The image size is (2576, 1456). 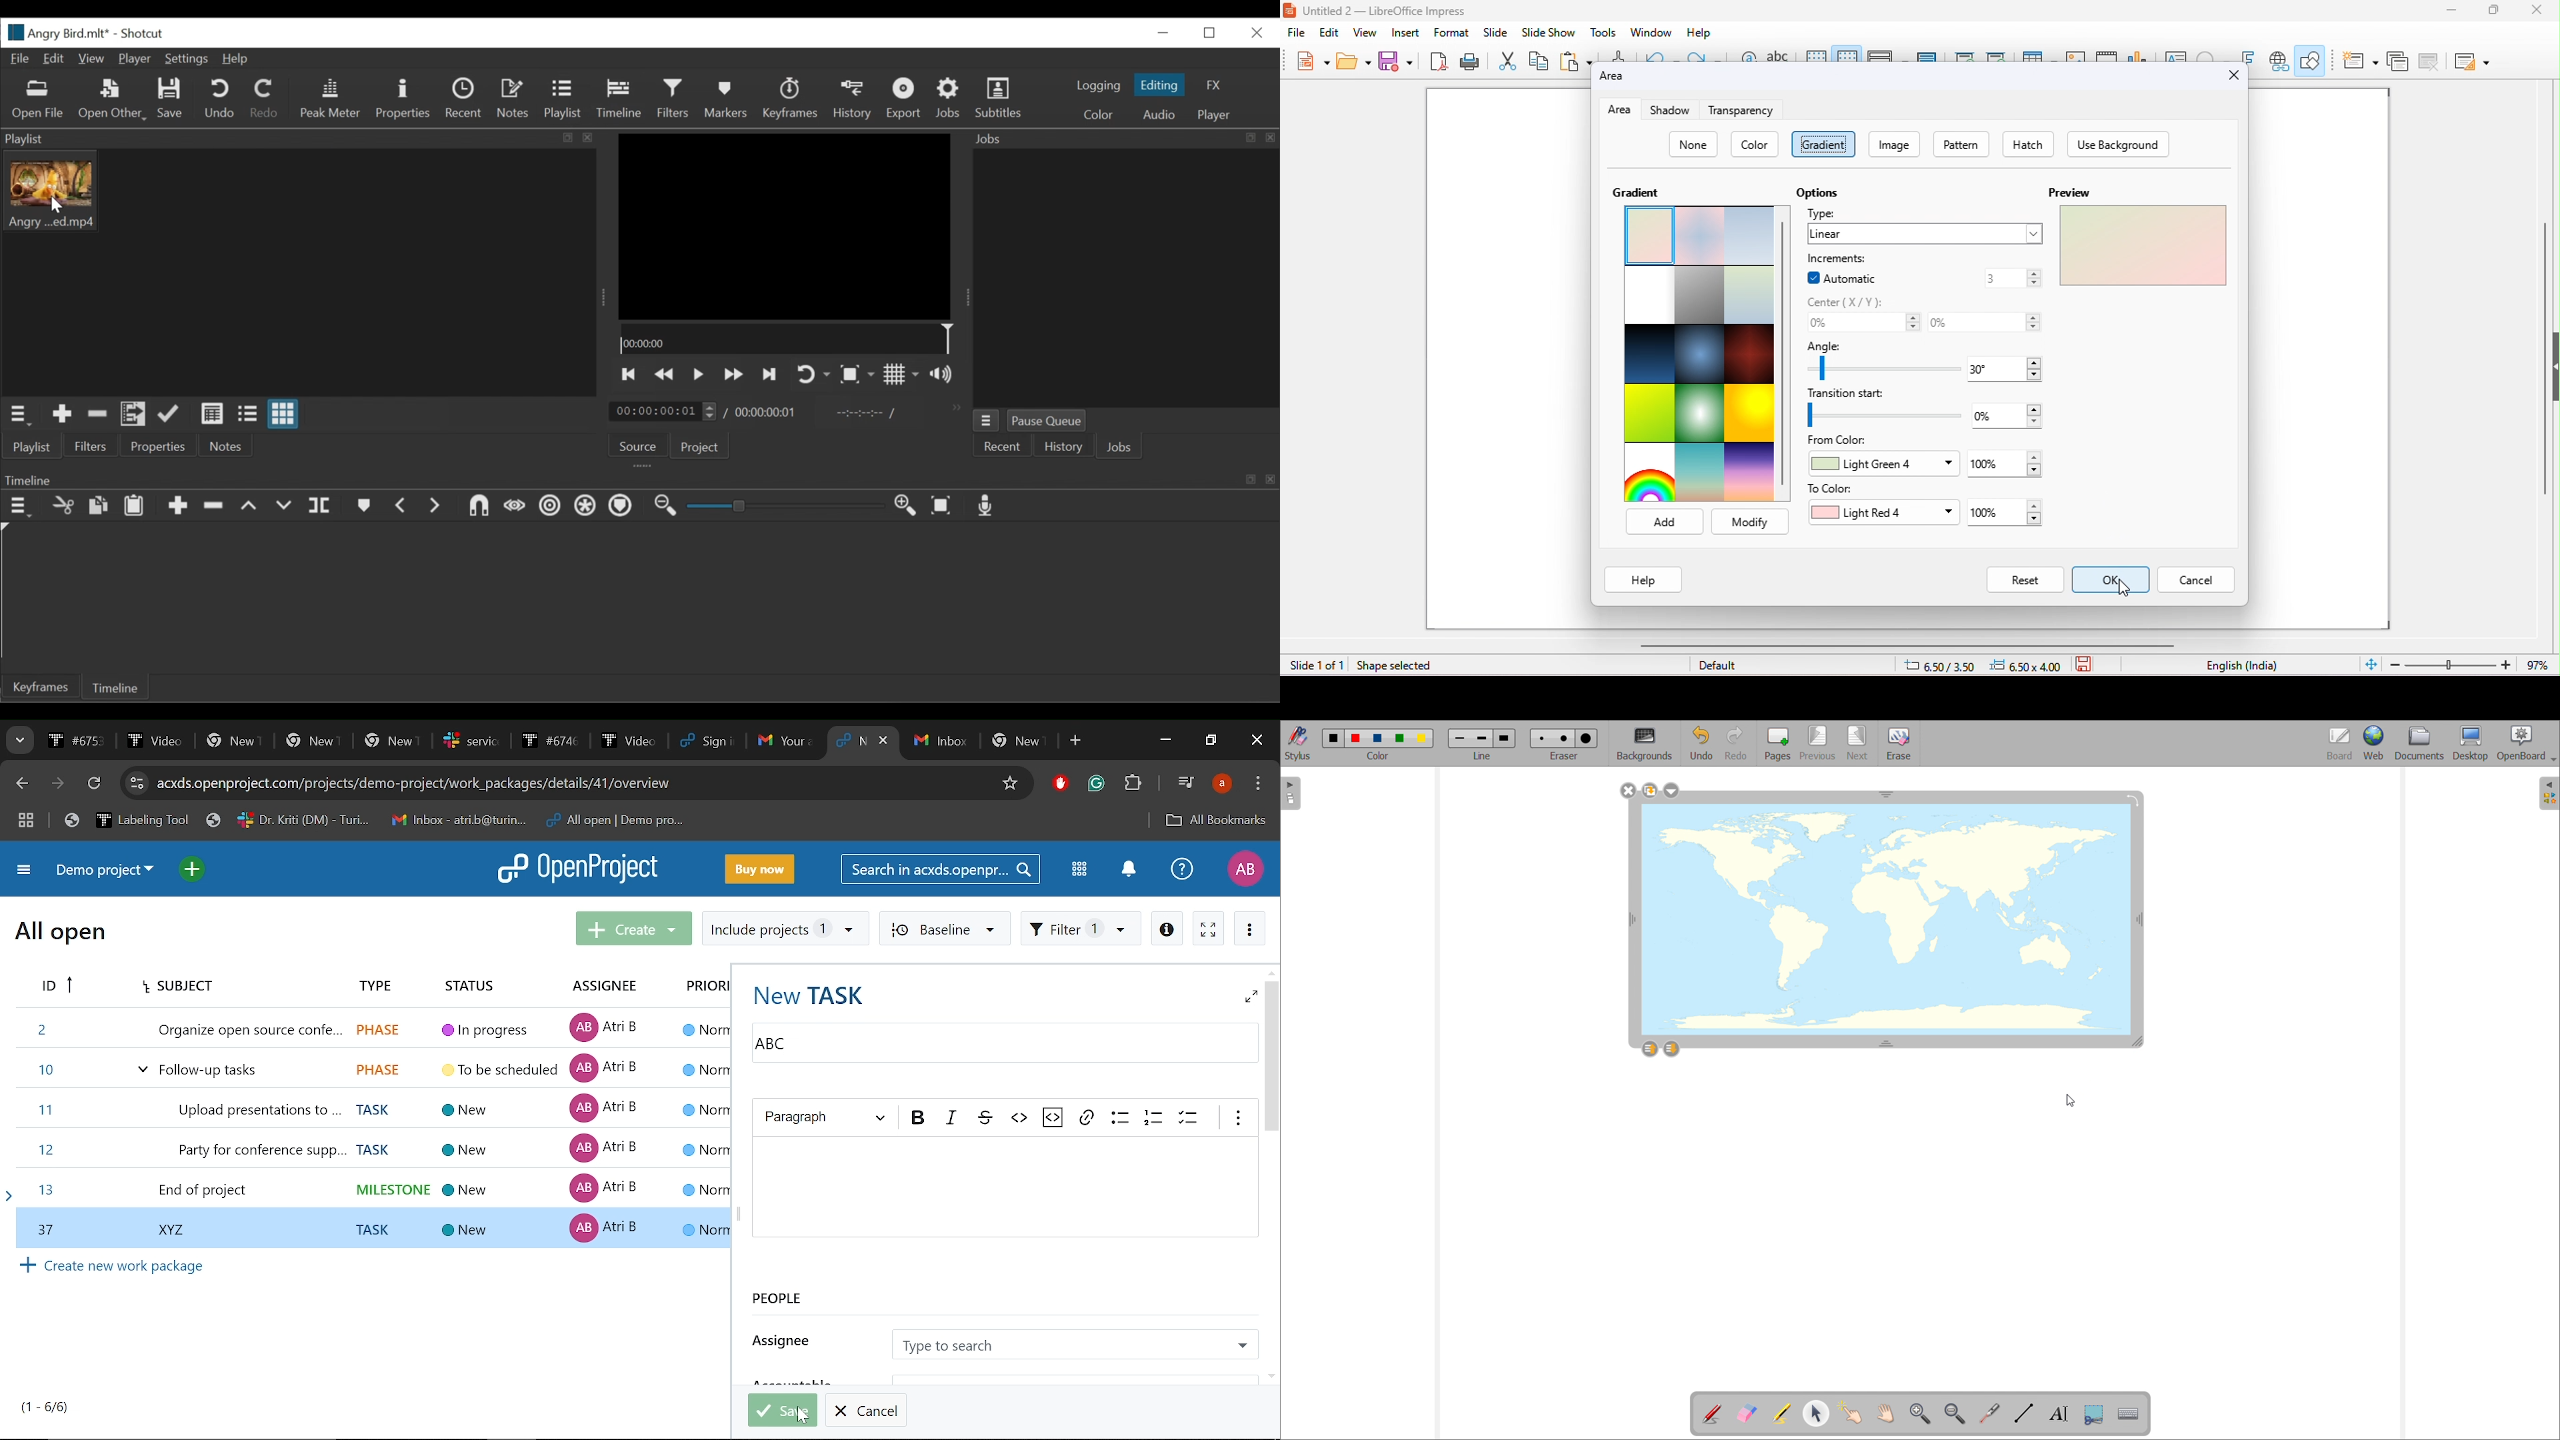 I want to click on Baseline, so click(x=943, y=927).